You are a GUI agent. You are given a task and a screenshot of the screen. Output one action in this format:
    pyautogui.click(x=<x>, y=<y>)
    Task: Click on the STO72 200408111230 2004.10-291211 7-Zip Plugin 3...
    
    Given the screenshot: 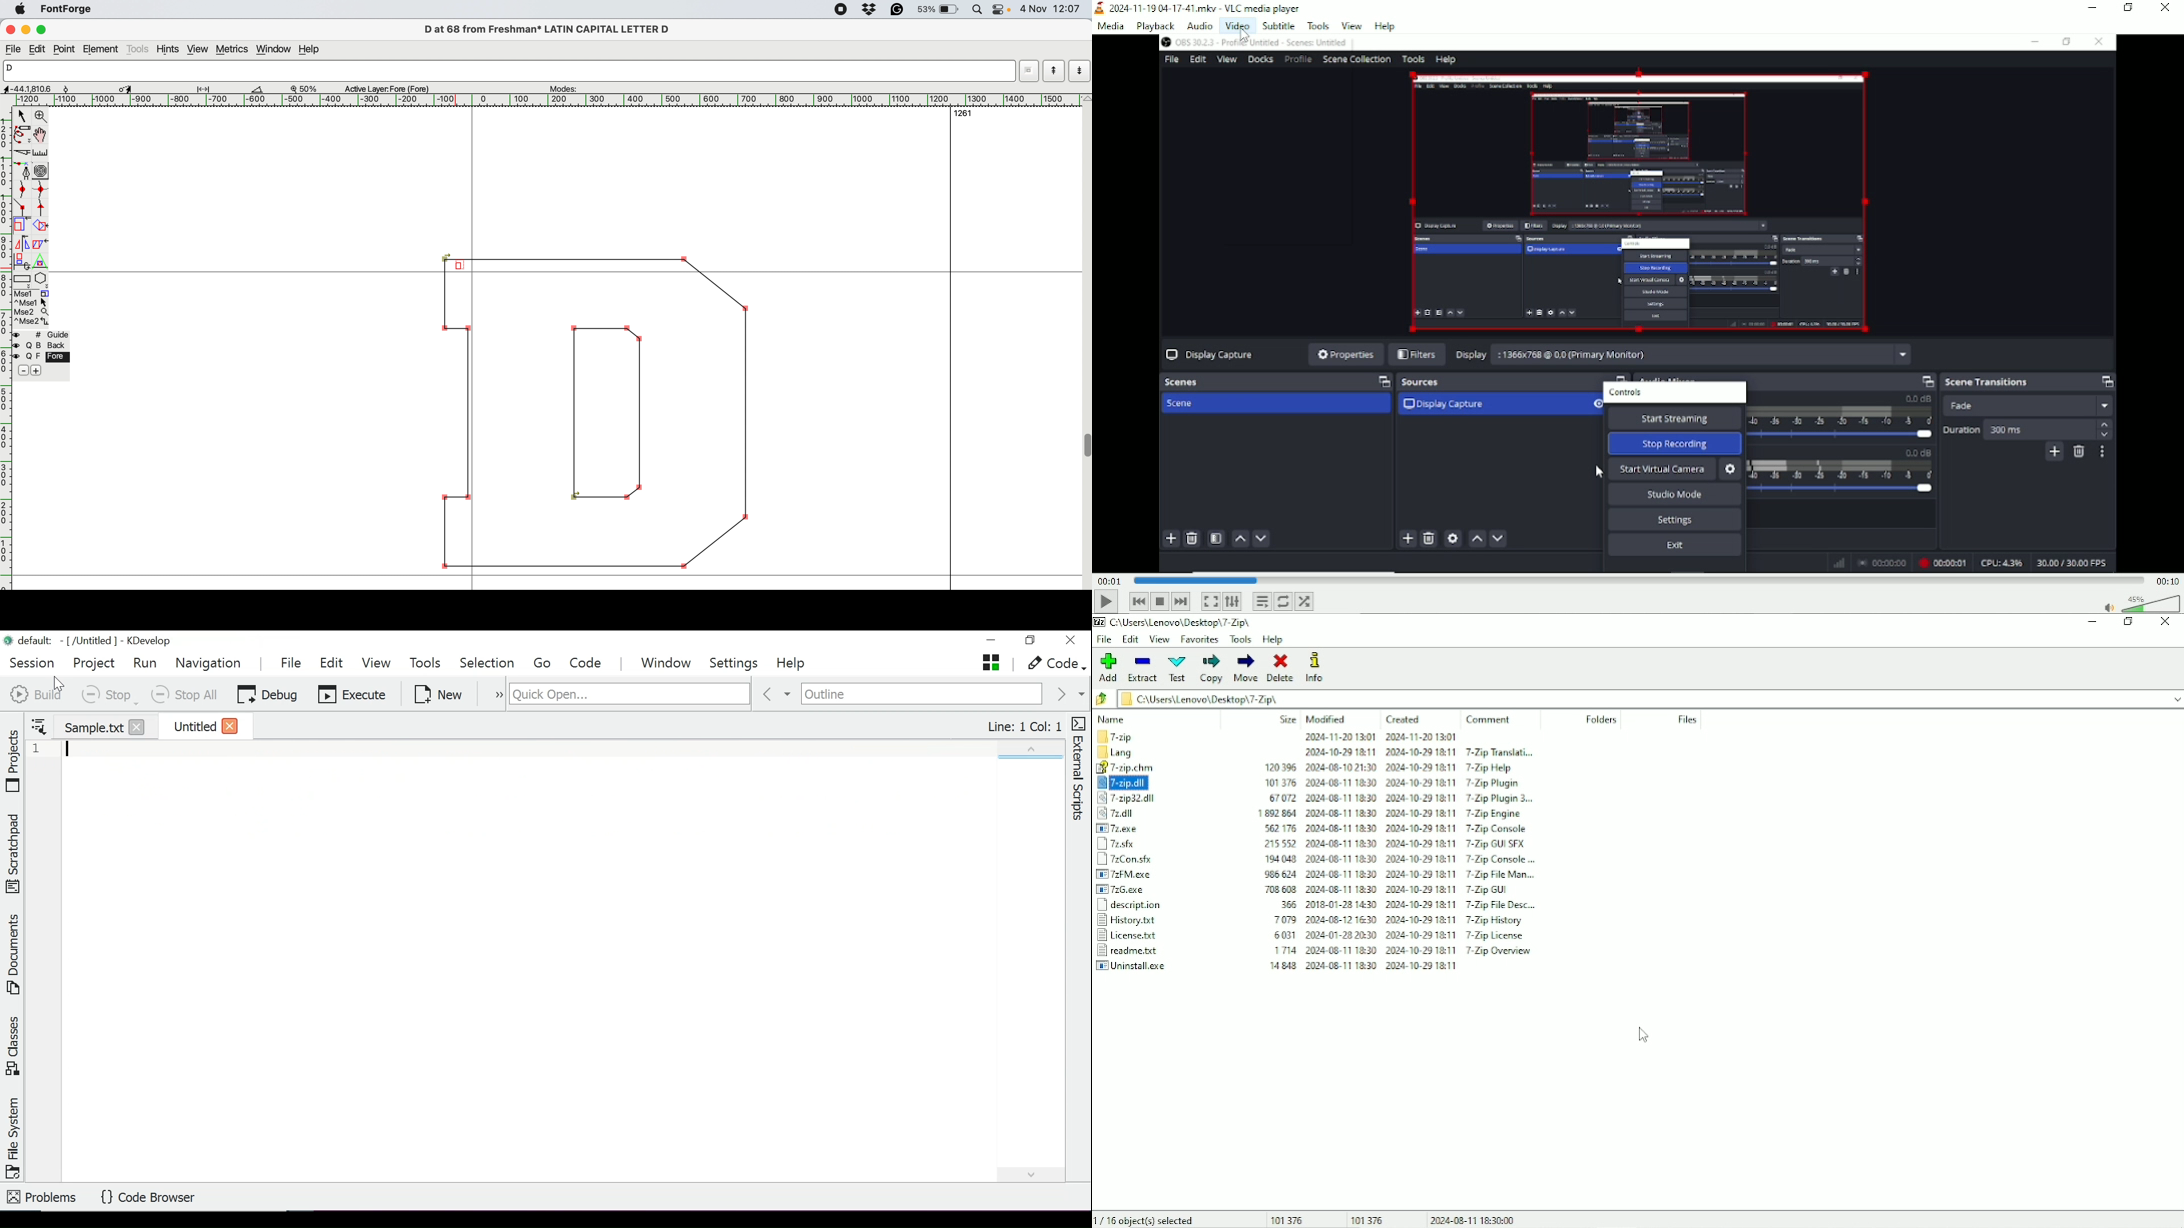 What is the action you would take?
    pyautogui.click(x=1408, y=796)
    